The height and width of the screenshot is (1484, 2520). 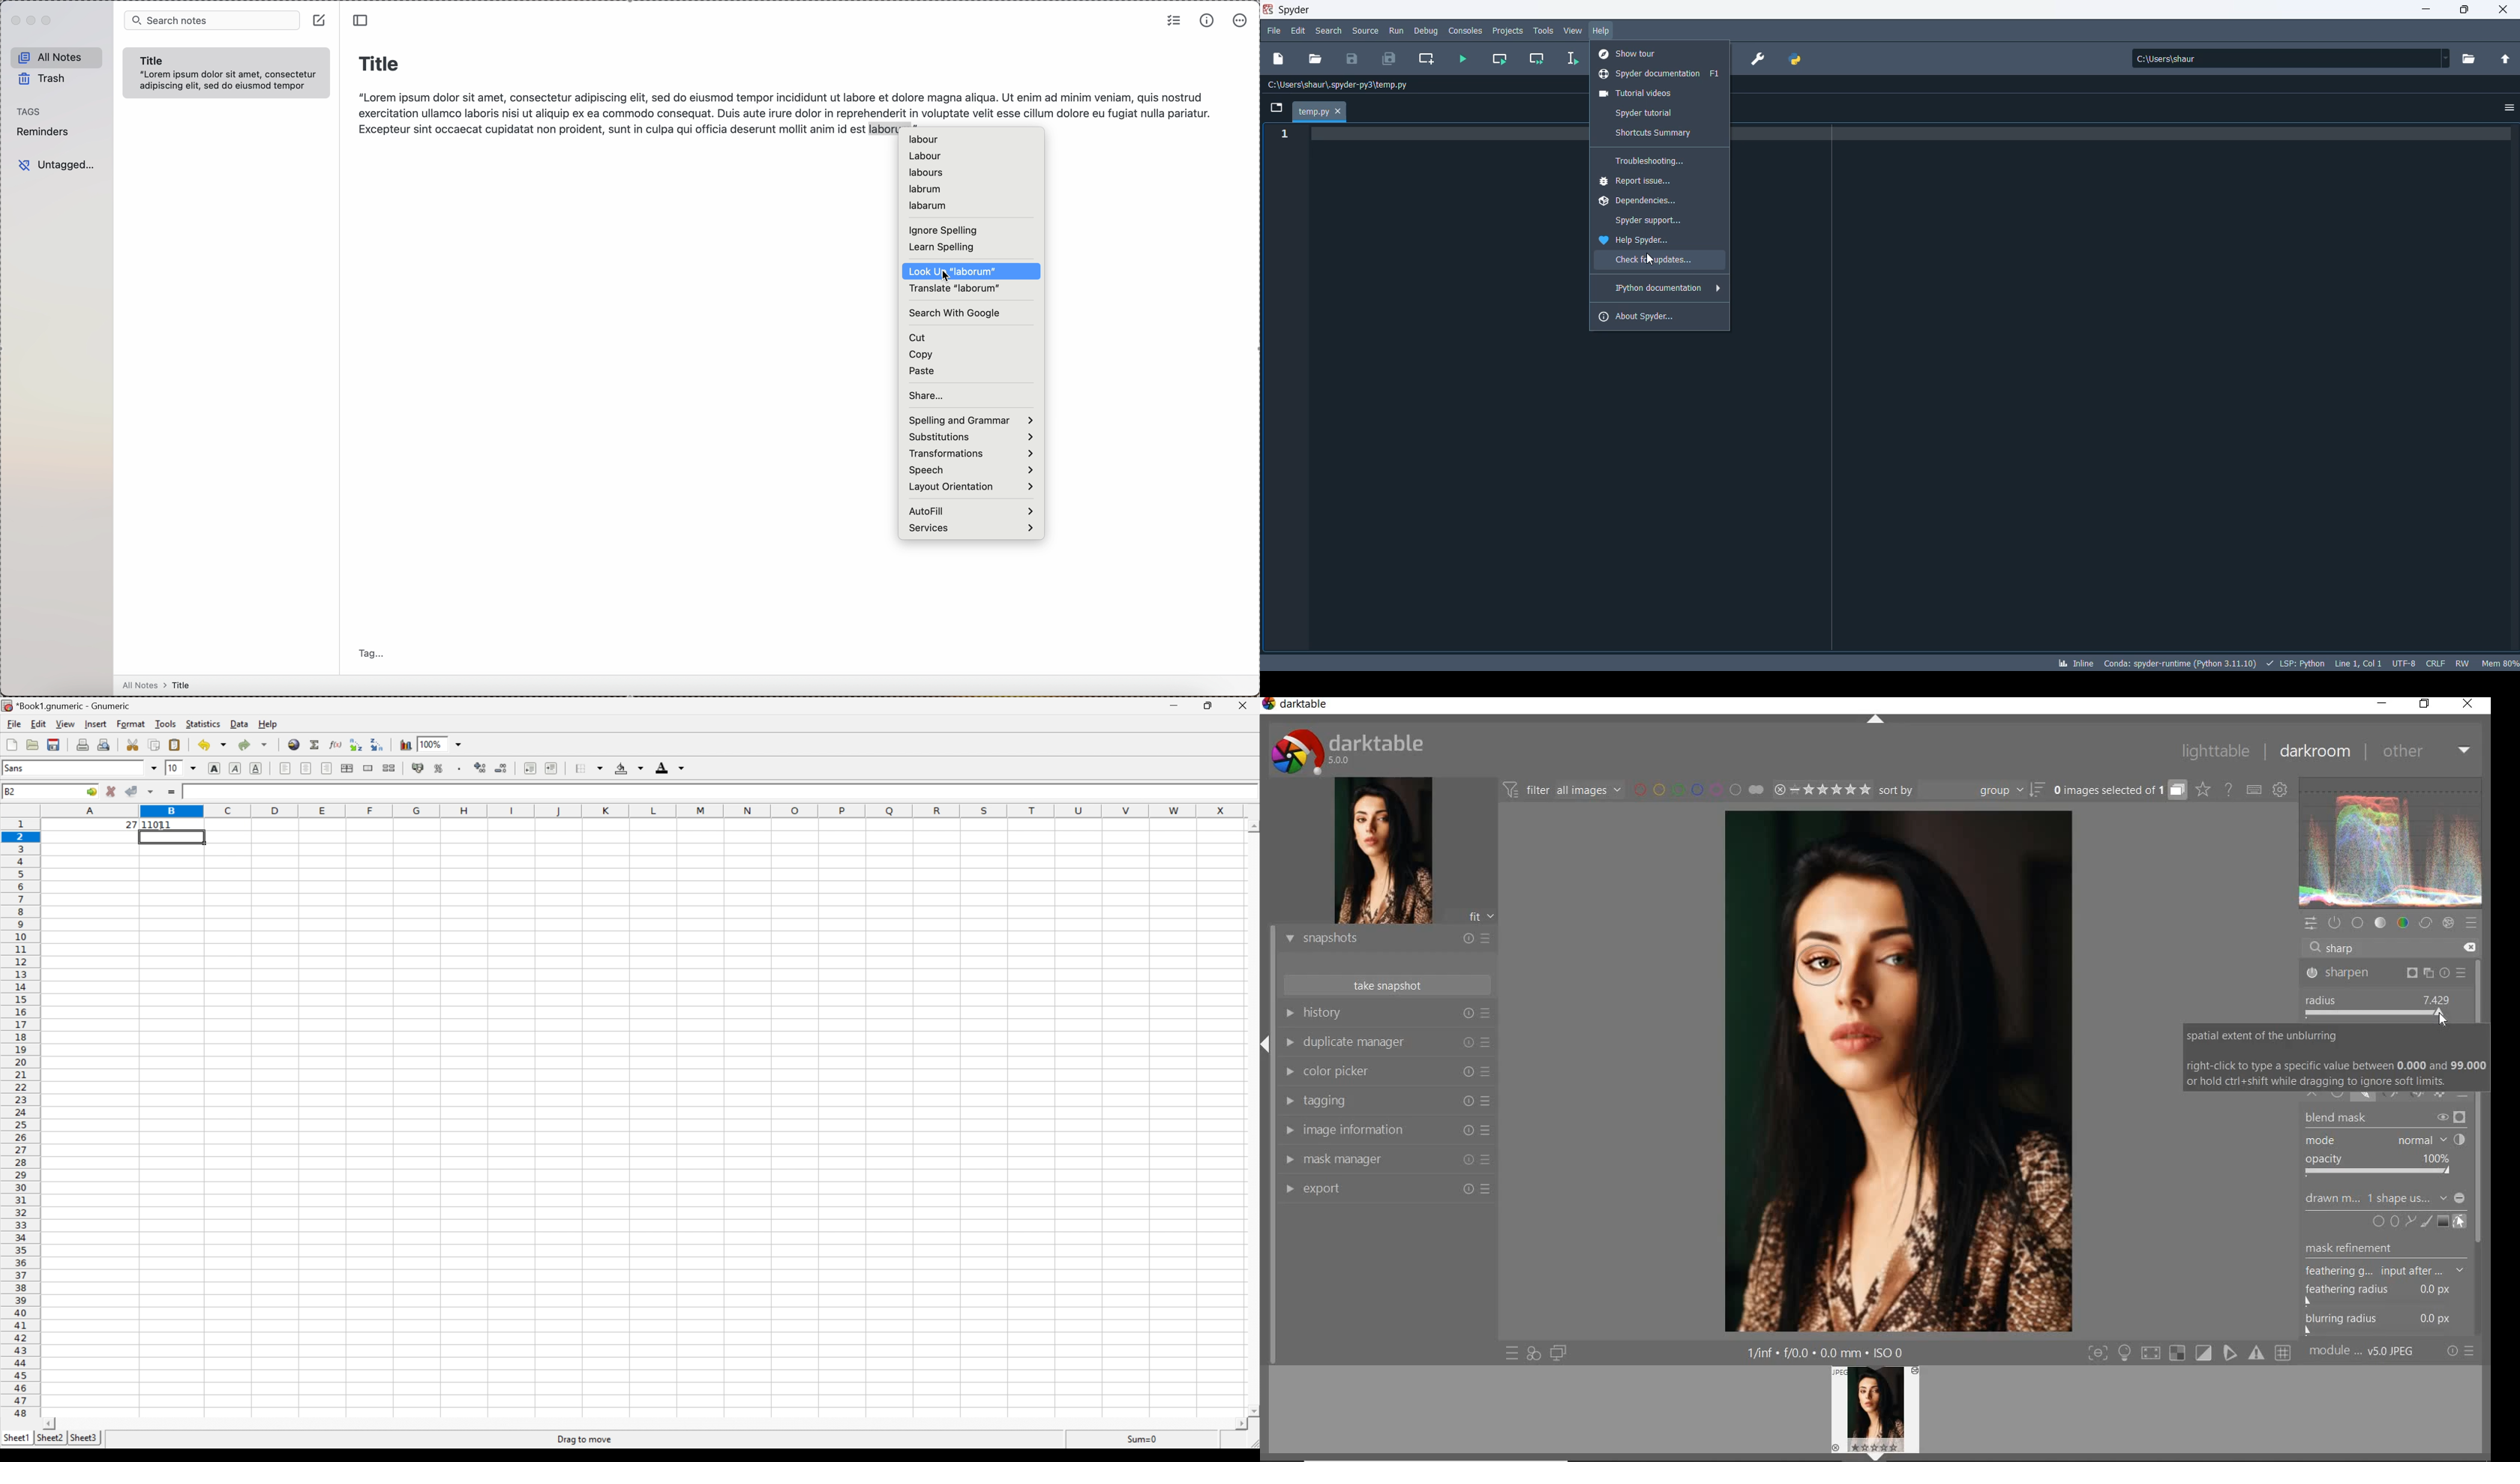 I want to click on base, so click(x=2358, y=921).